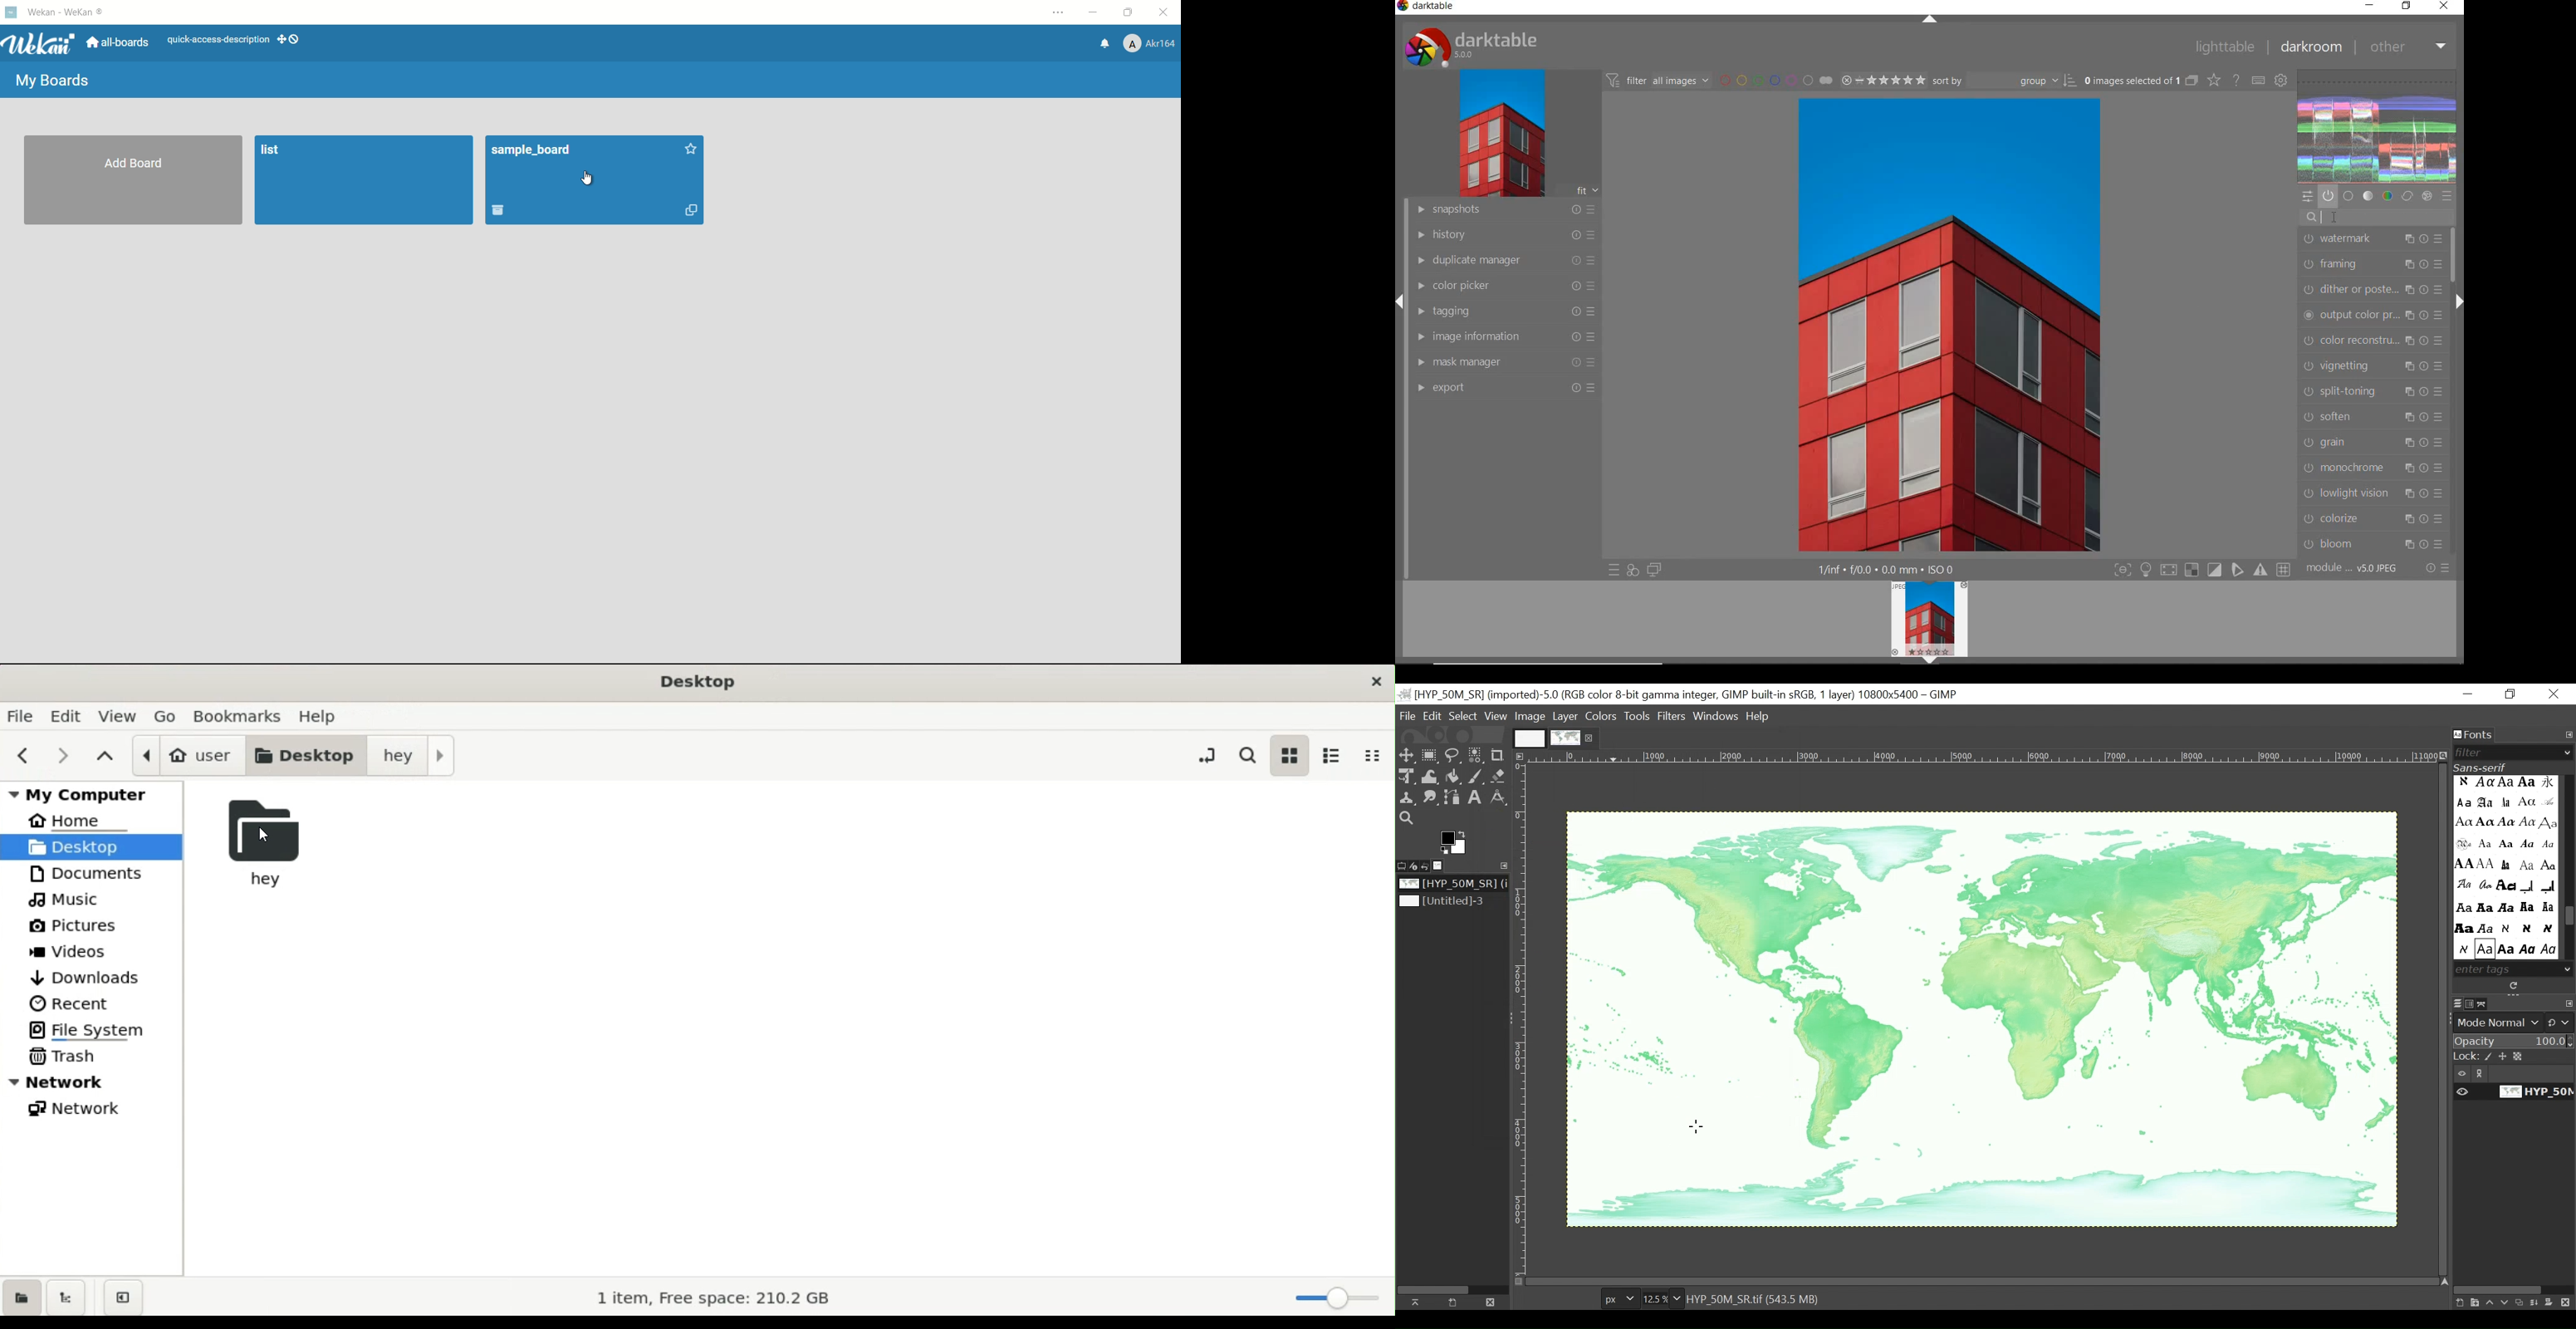  I want to click on Fill, so click(1452, 778).